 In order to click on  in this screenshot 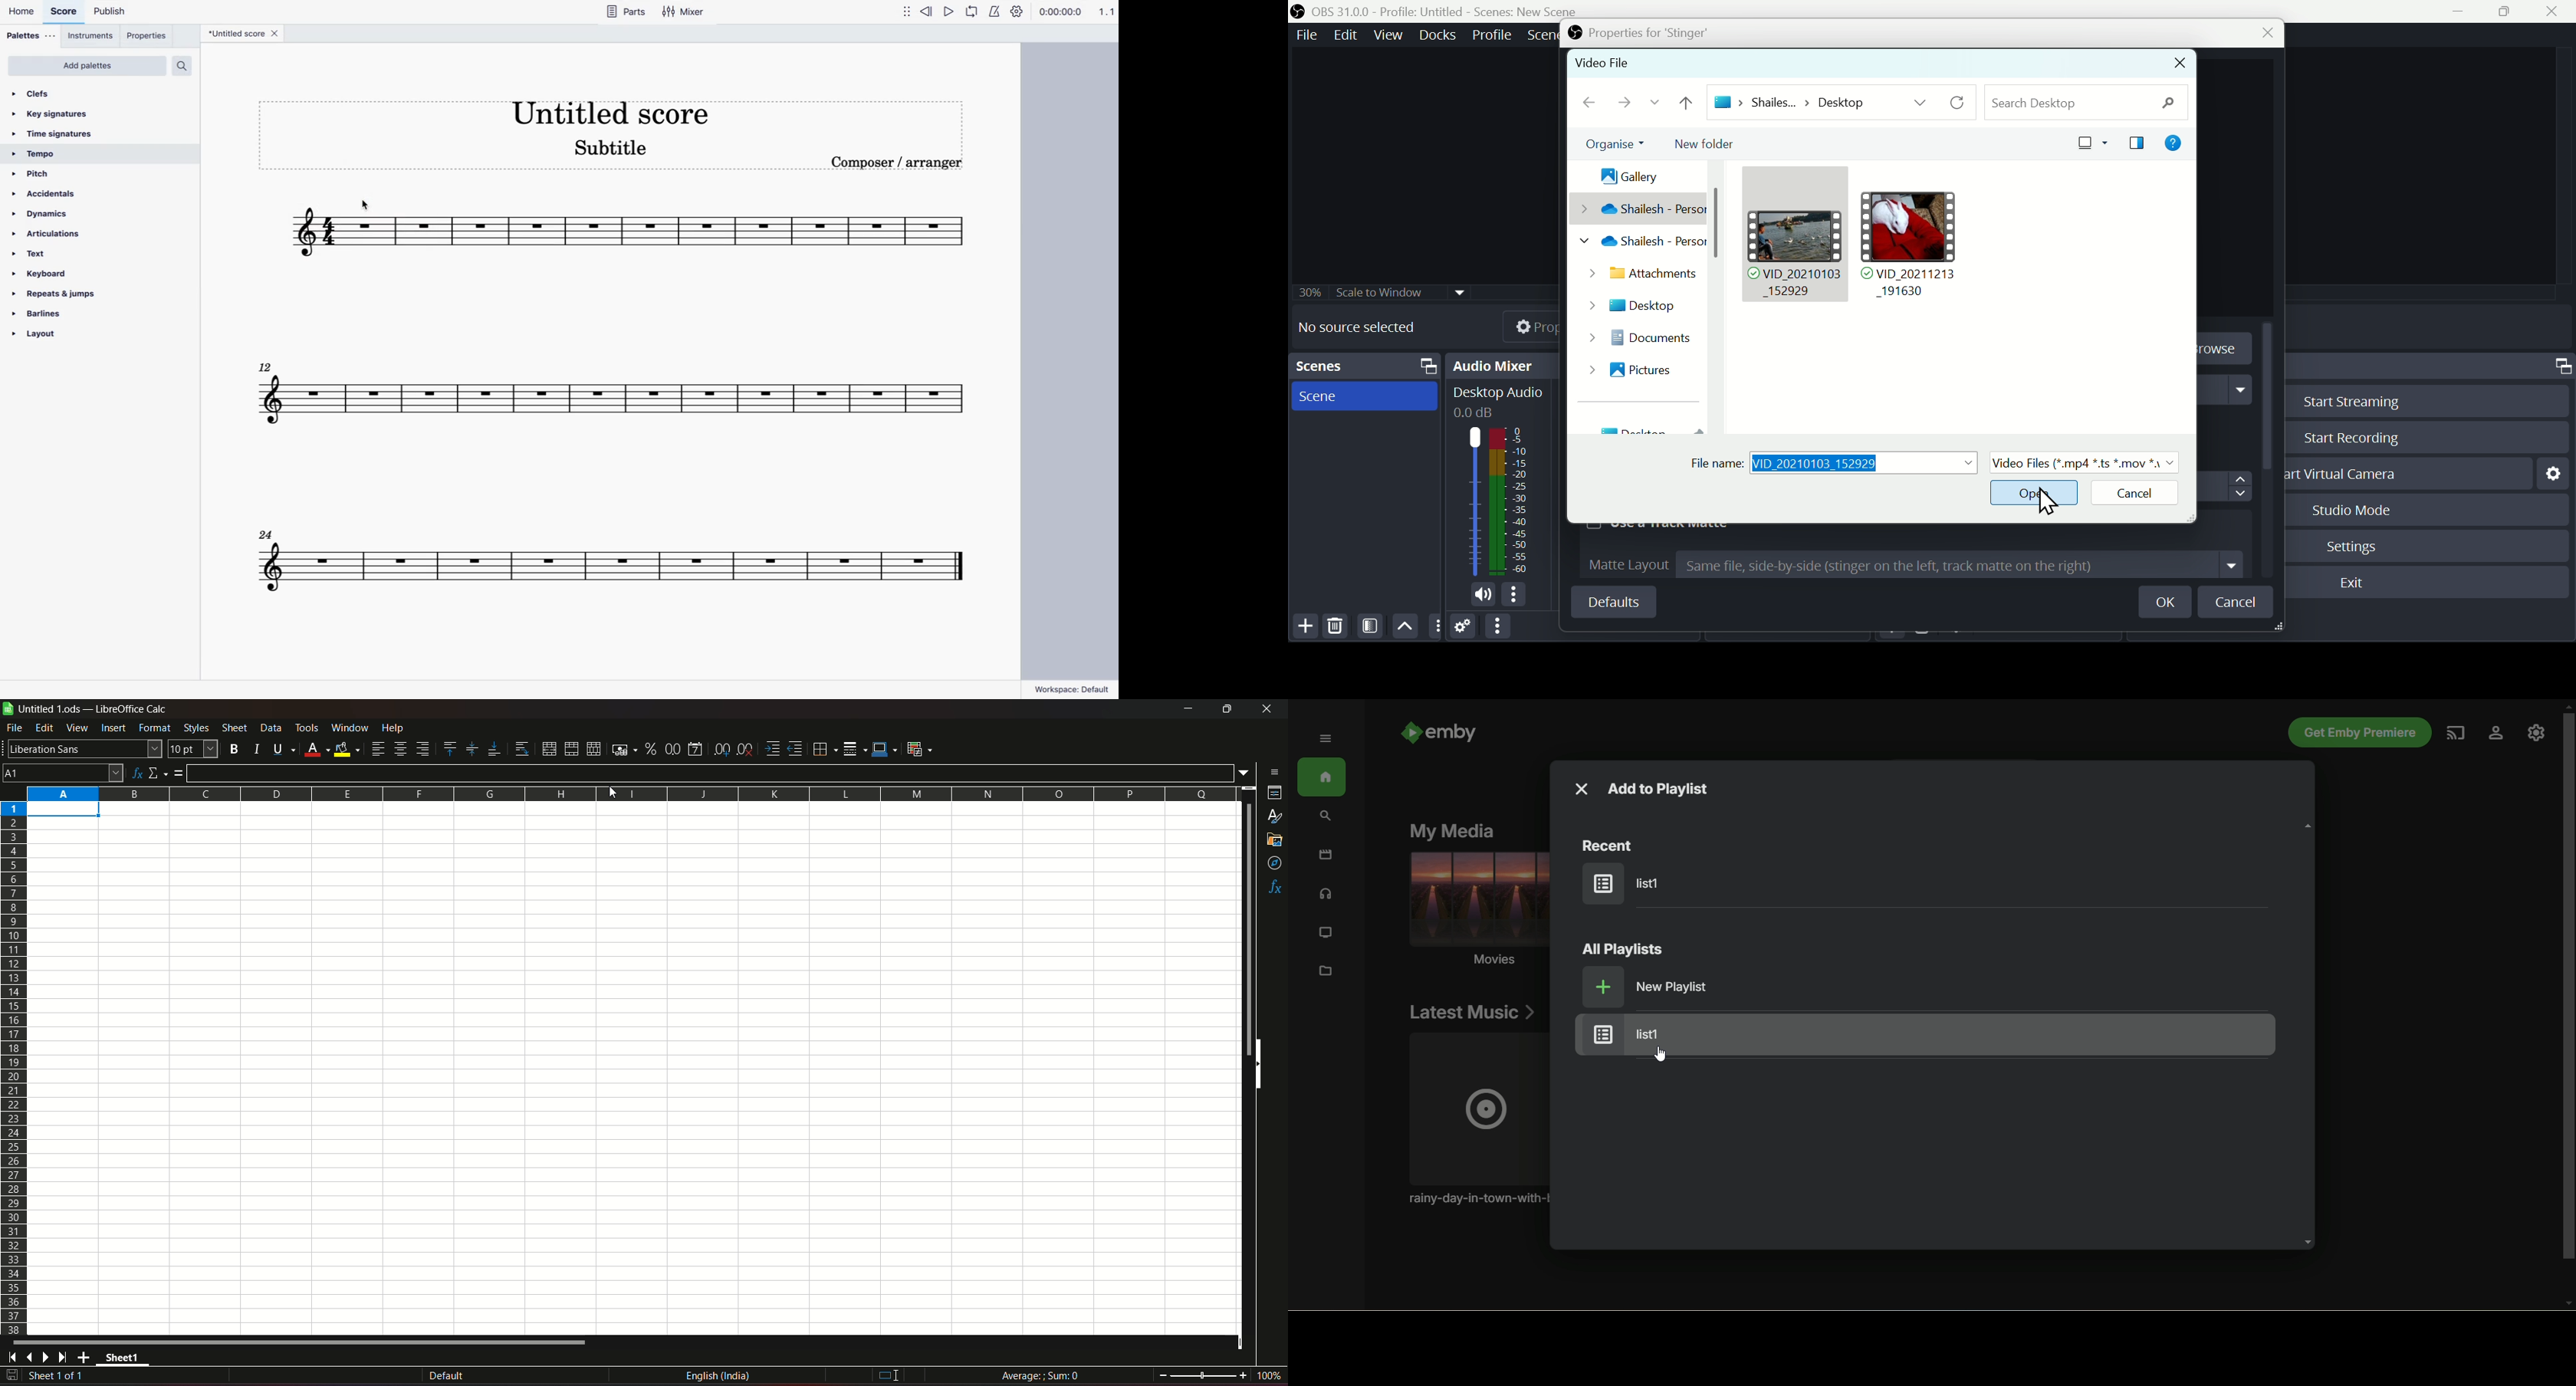, I will do `click(1391, 34)`.